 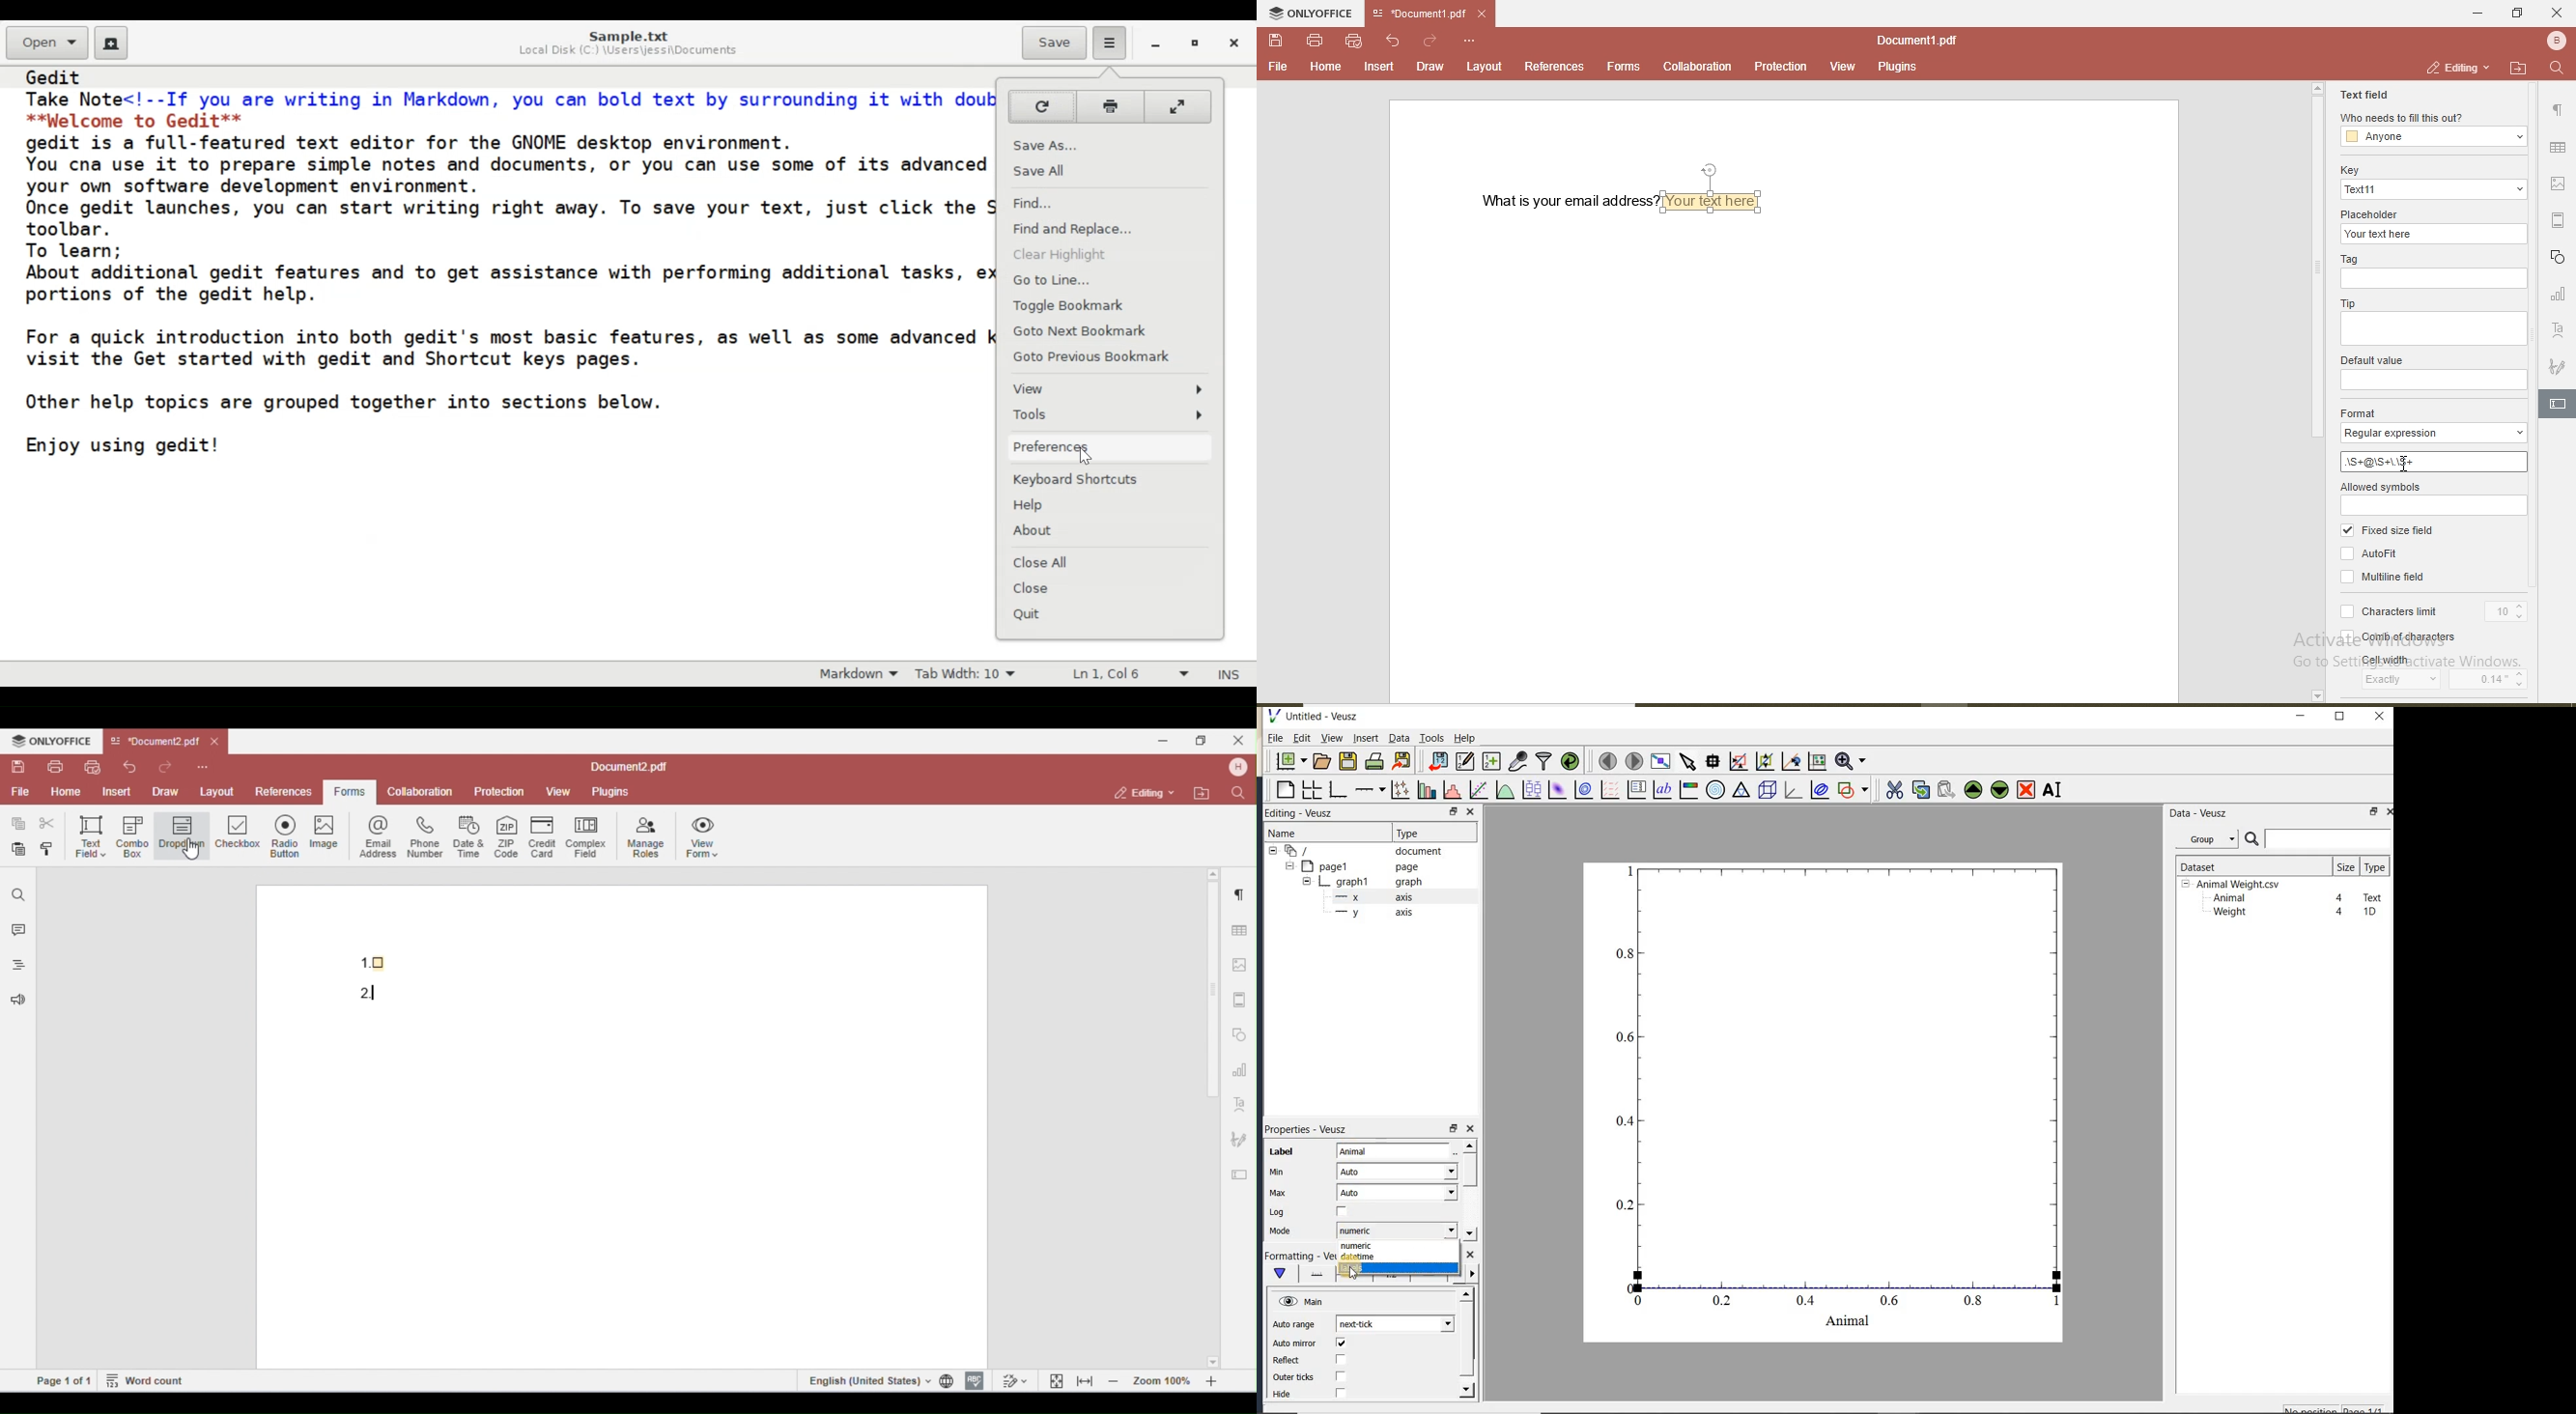 What do you see at coordinates (1402, 790) in the screenshot?
I see `plot points with lines and errorbars` at bounding box center [1402, 790].